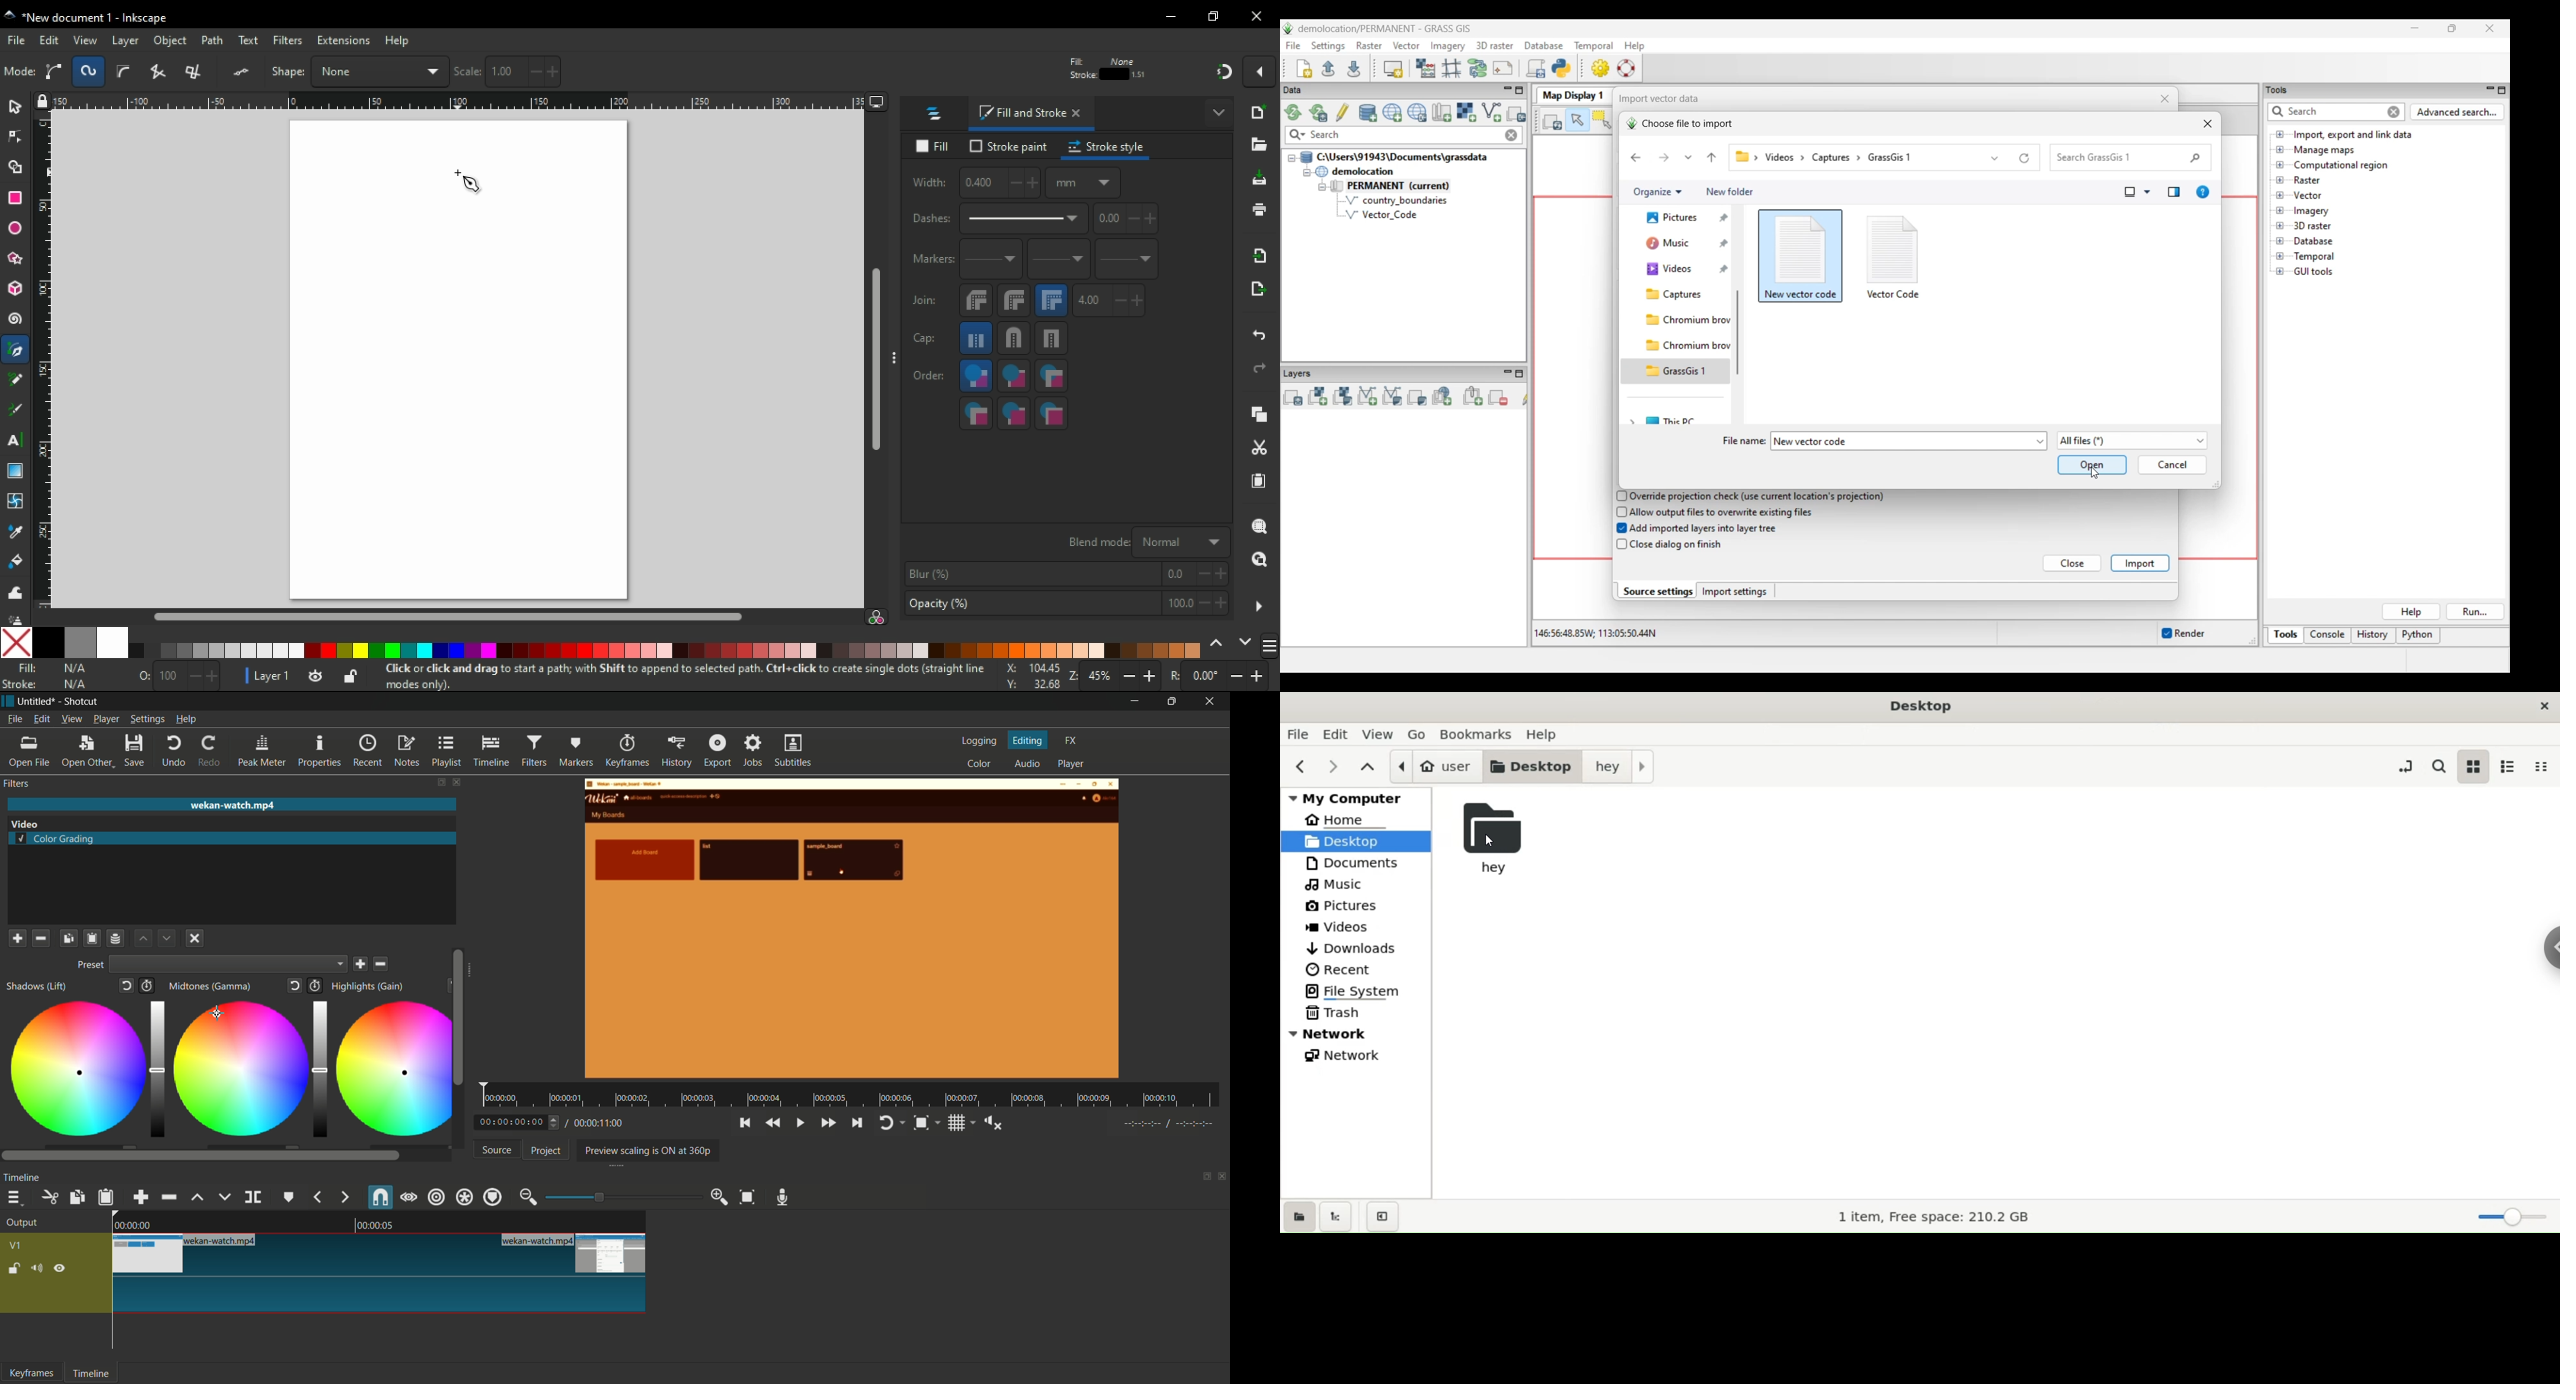 This screenshot has width=2576, height=1400. What do you see at coordinates (1027, 764) in the screenshot?
I see `audio` at bounding box center [1027, 764].